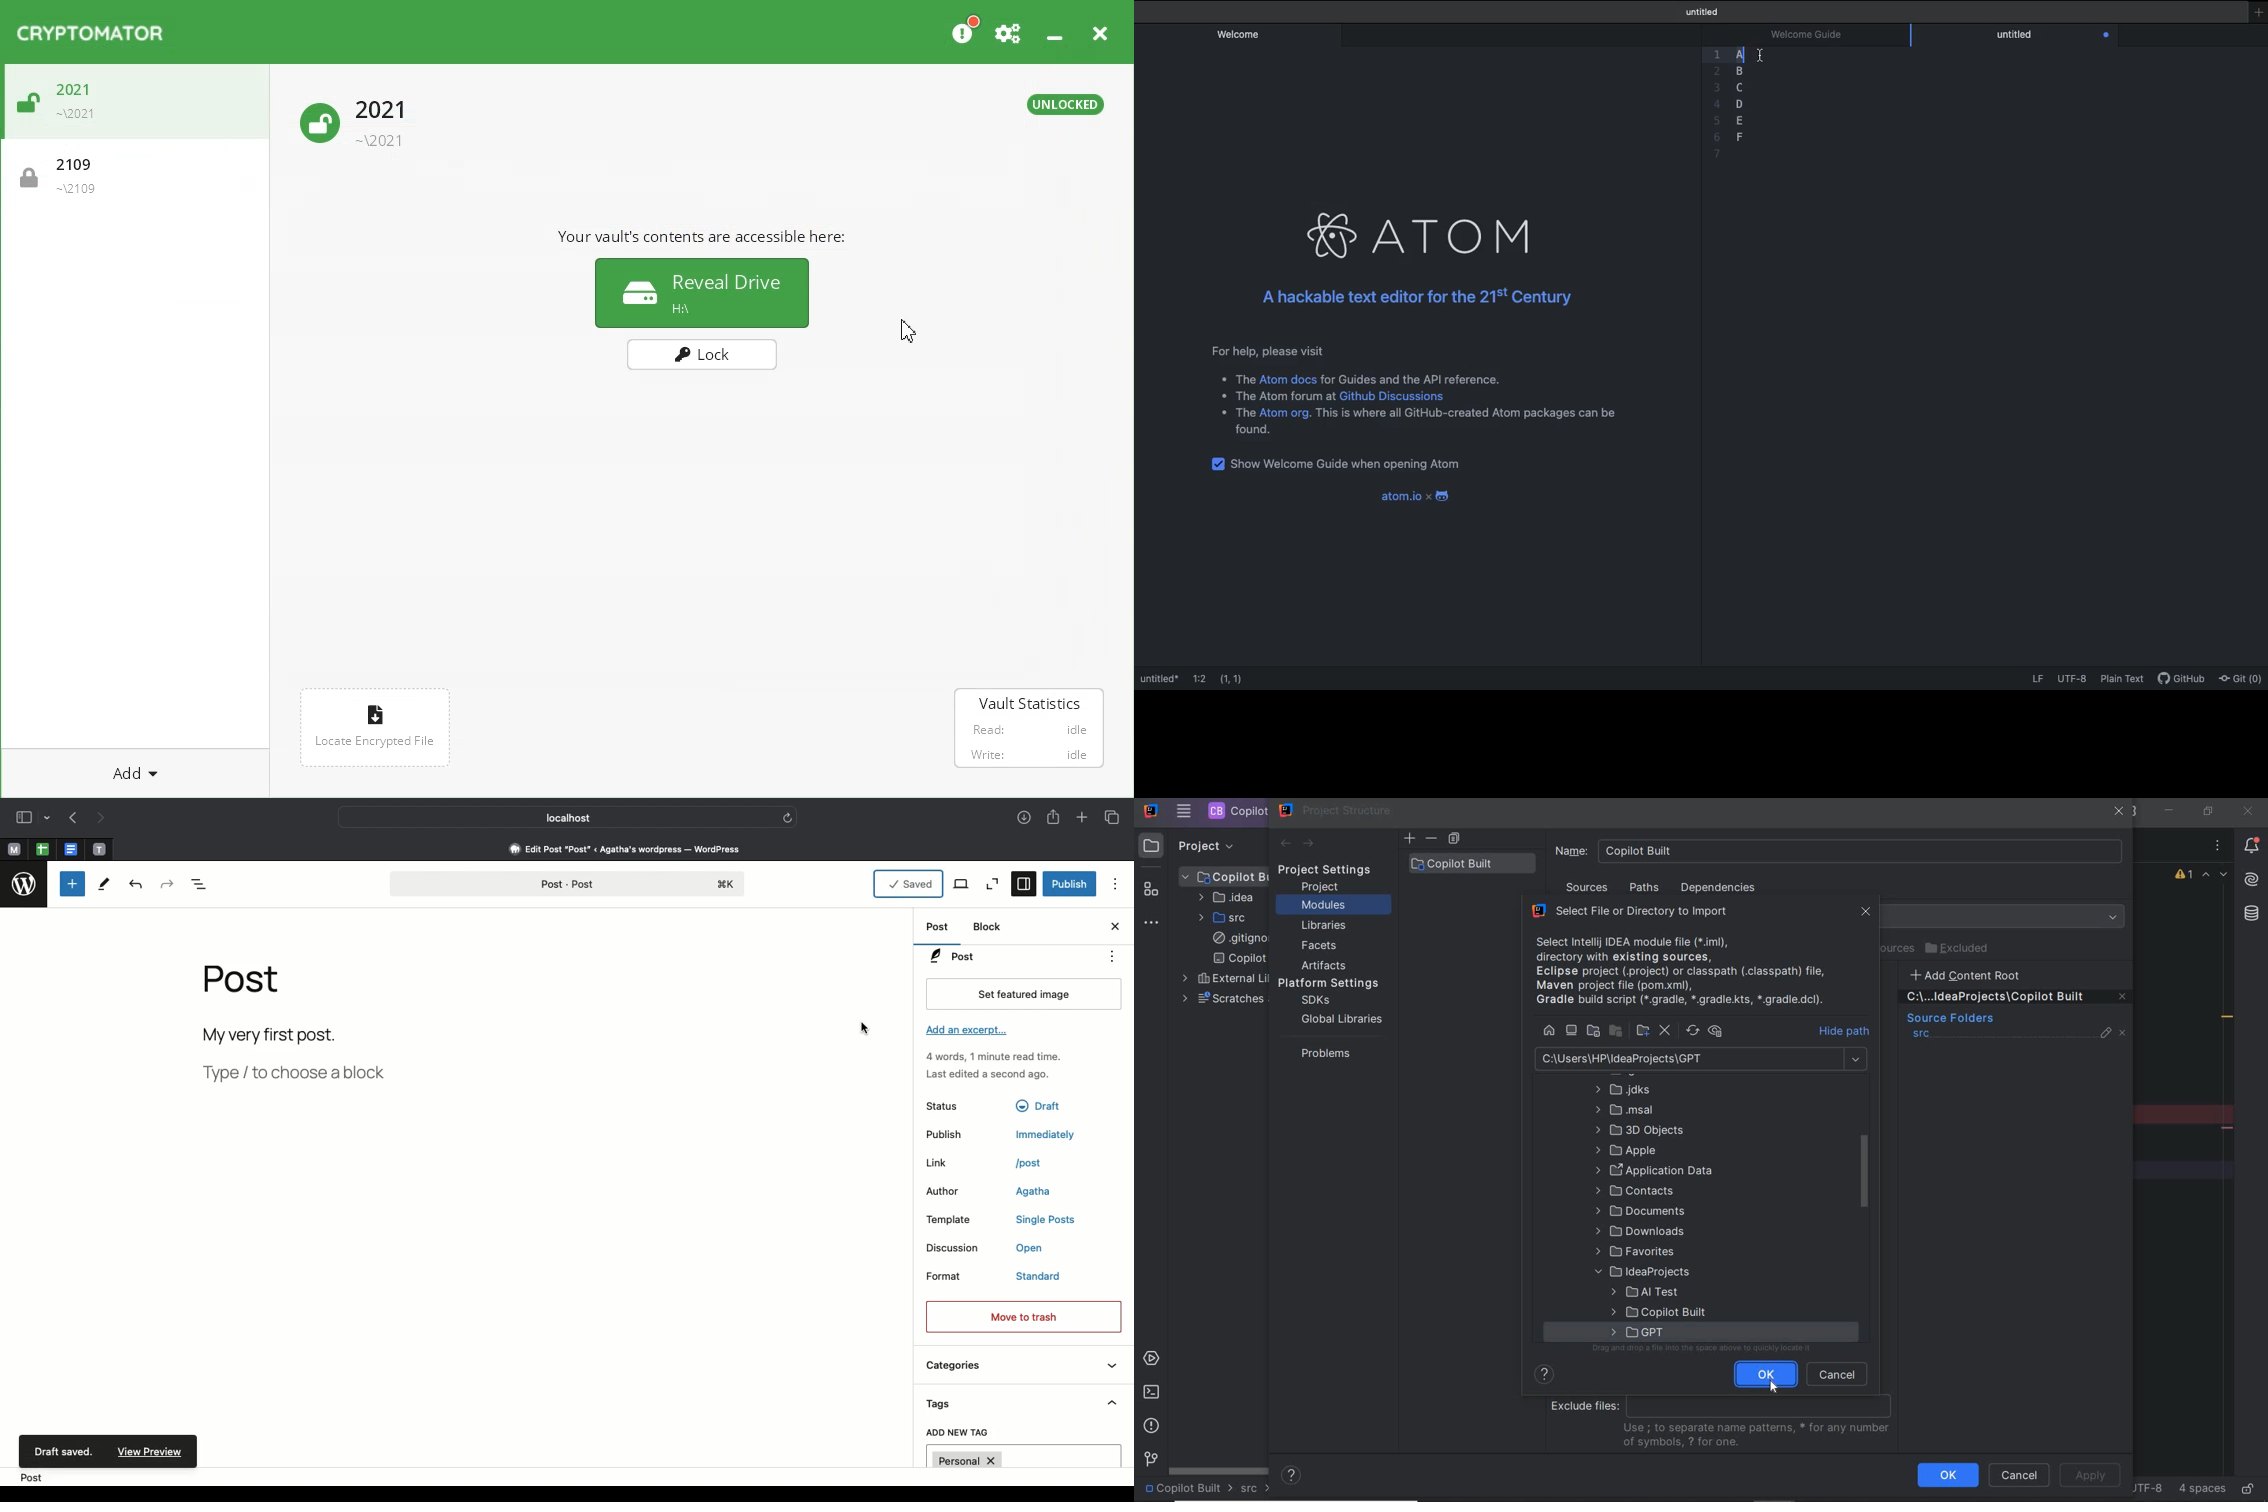  I want to click on Add new tab, so click(1084, 820).